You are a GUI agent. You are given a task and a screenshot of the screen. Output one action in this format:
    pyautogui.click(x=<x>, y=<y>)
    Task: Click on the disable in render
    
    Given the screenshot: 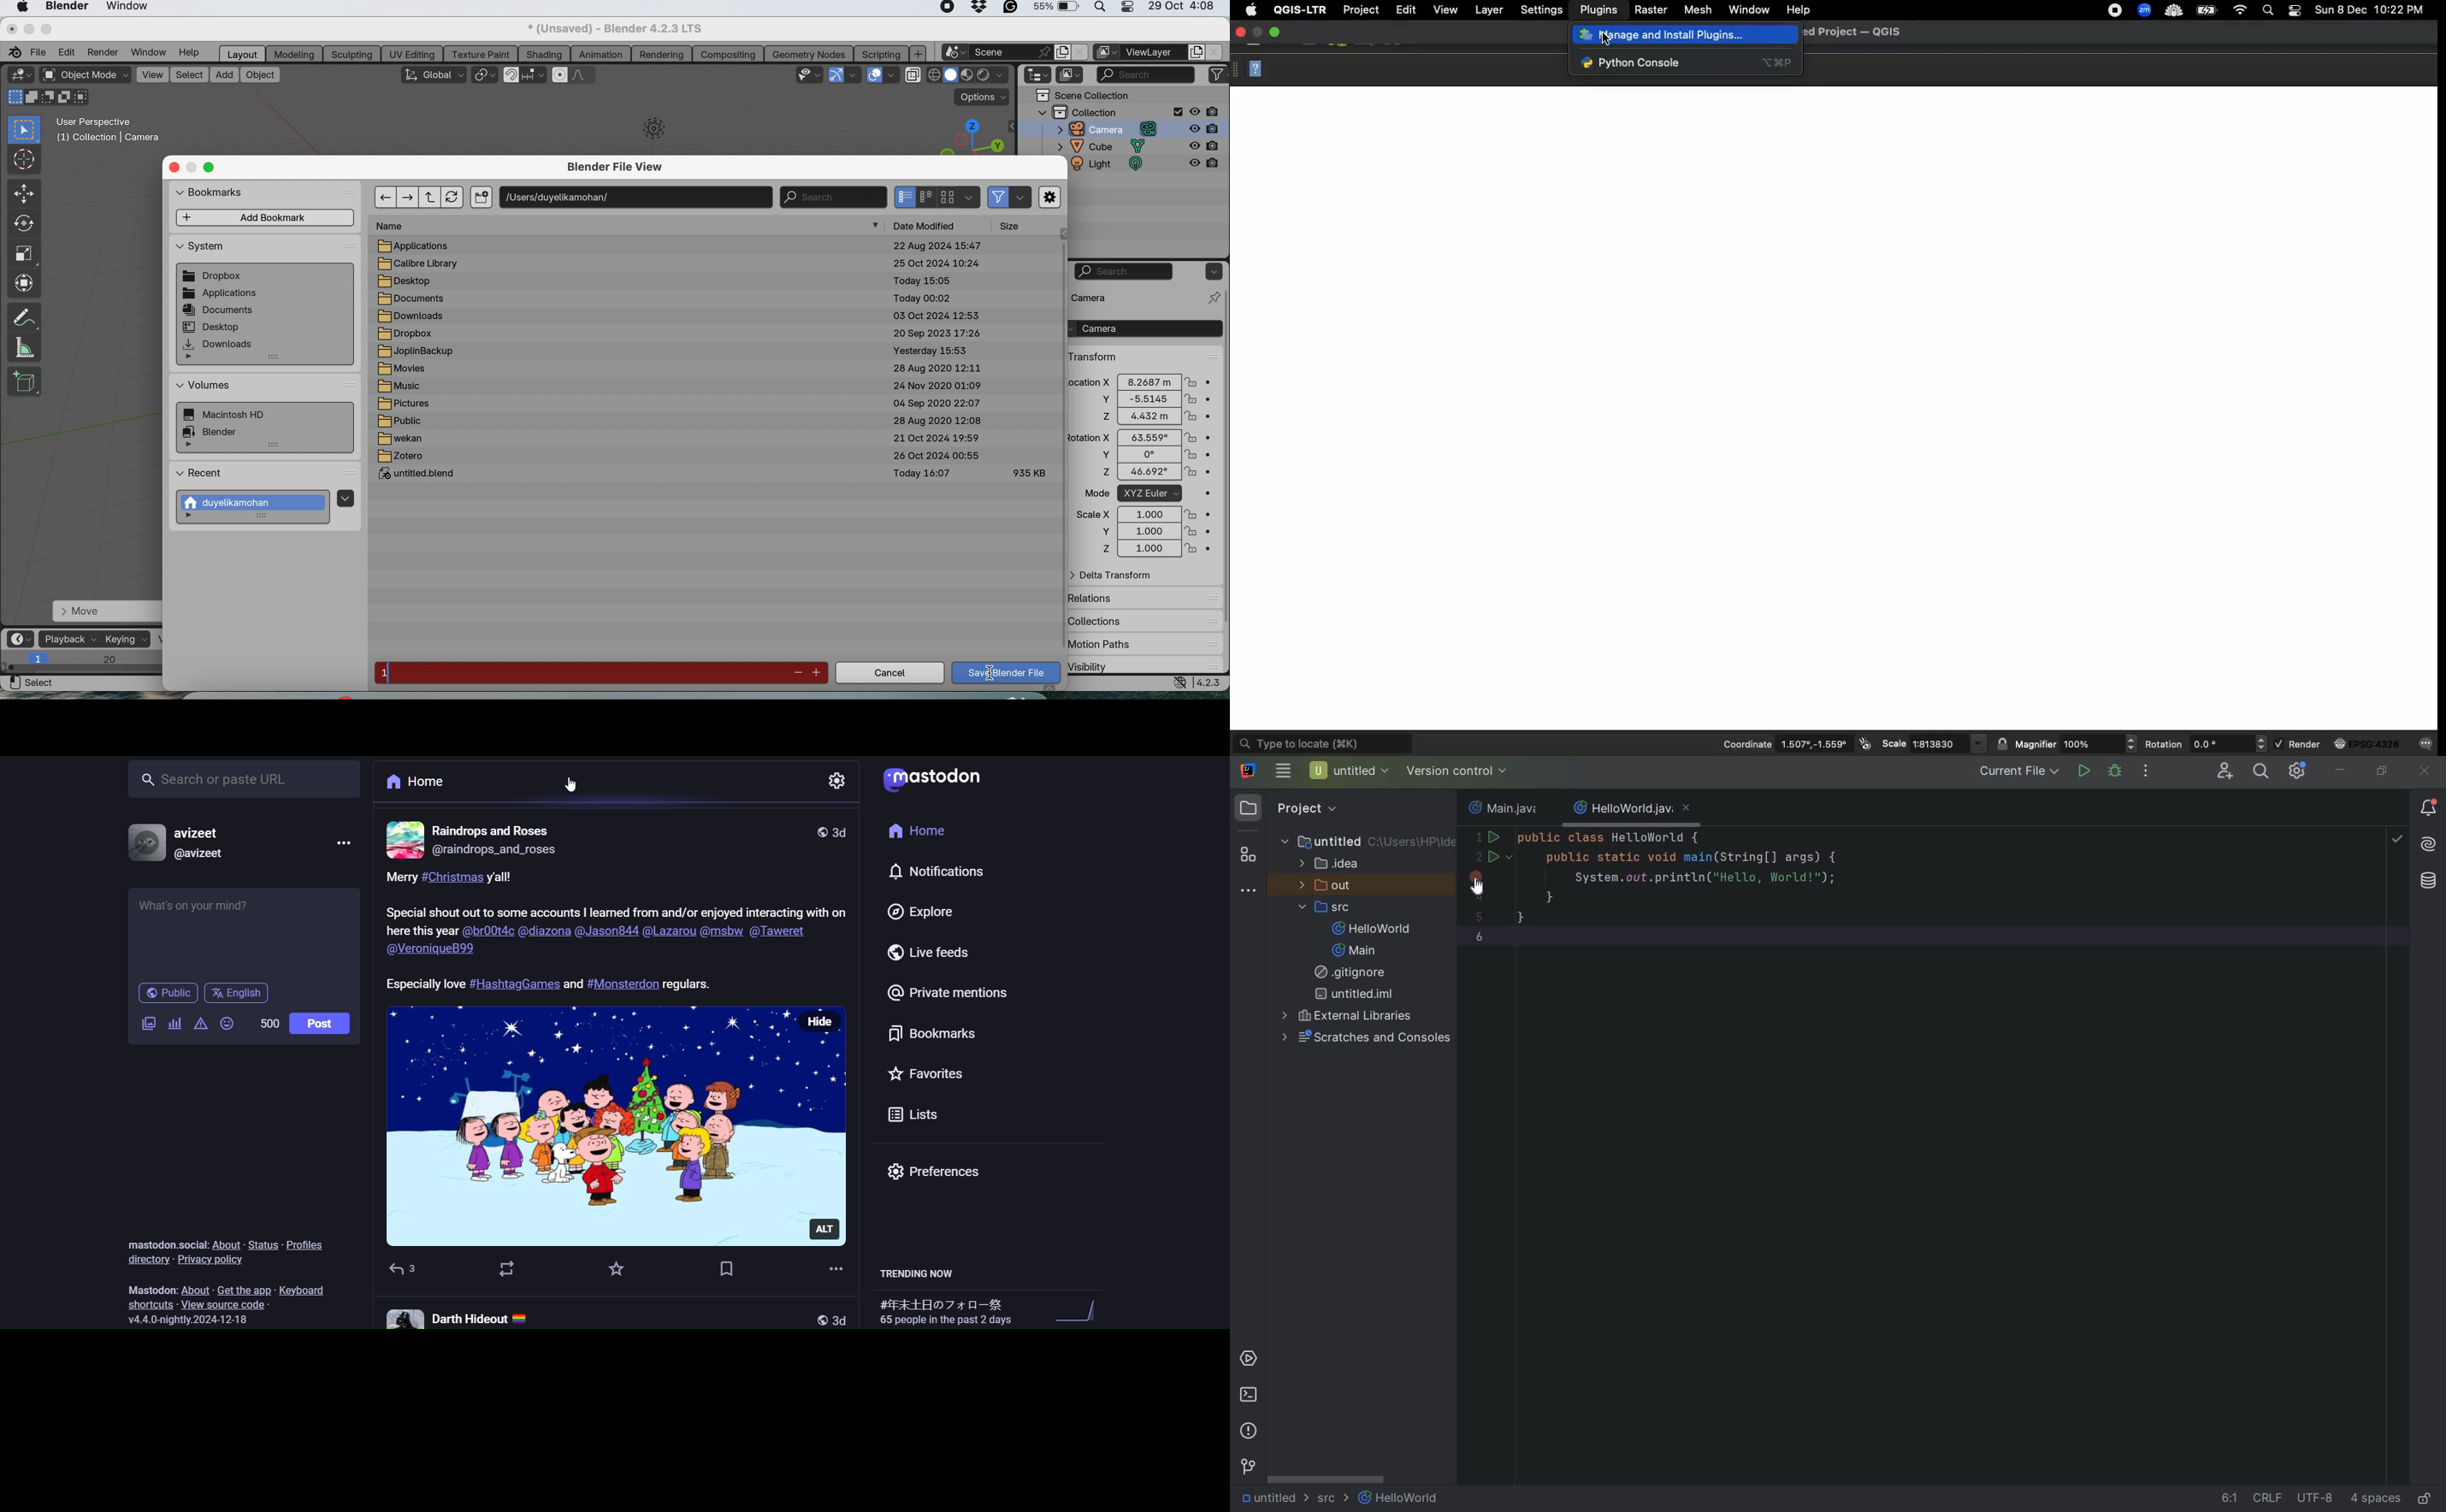 What is the action you would take?
    pyautogui.click(x=1204, y=167)
    